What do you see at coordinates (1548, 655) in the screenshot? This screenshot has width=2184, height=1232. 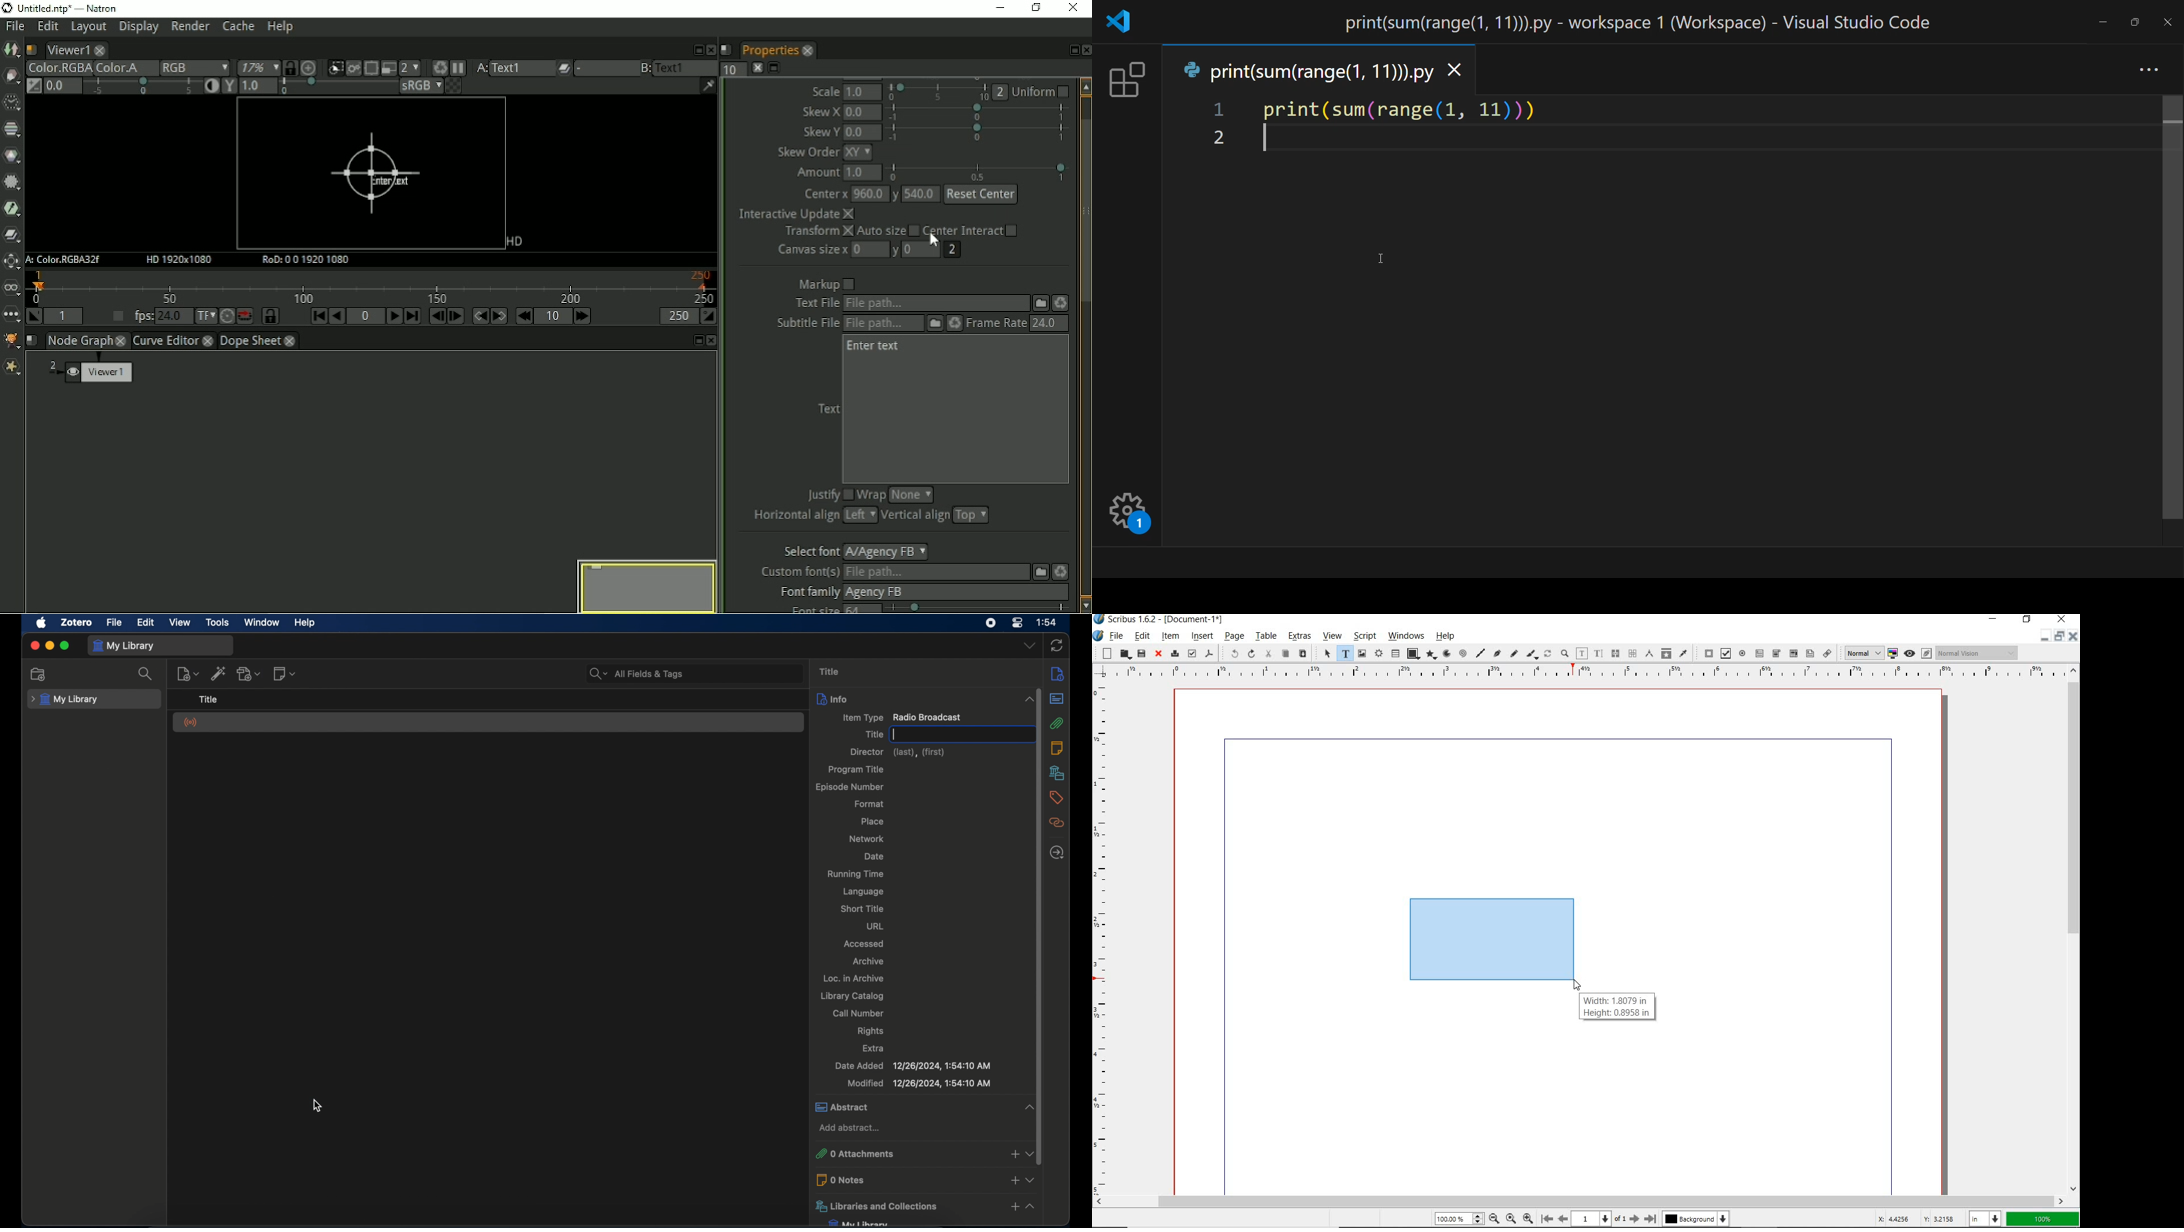 I see `rotate item` at bounding box center [1548, 655].